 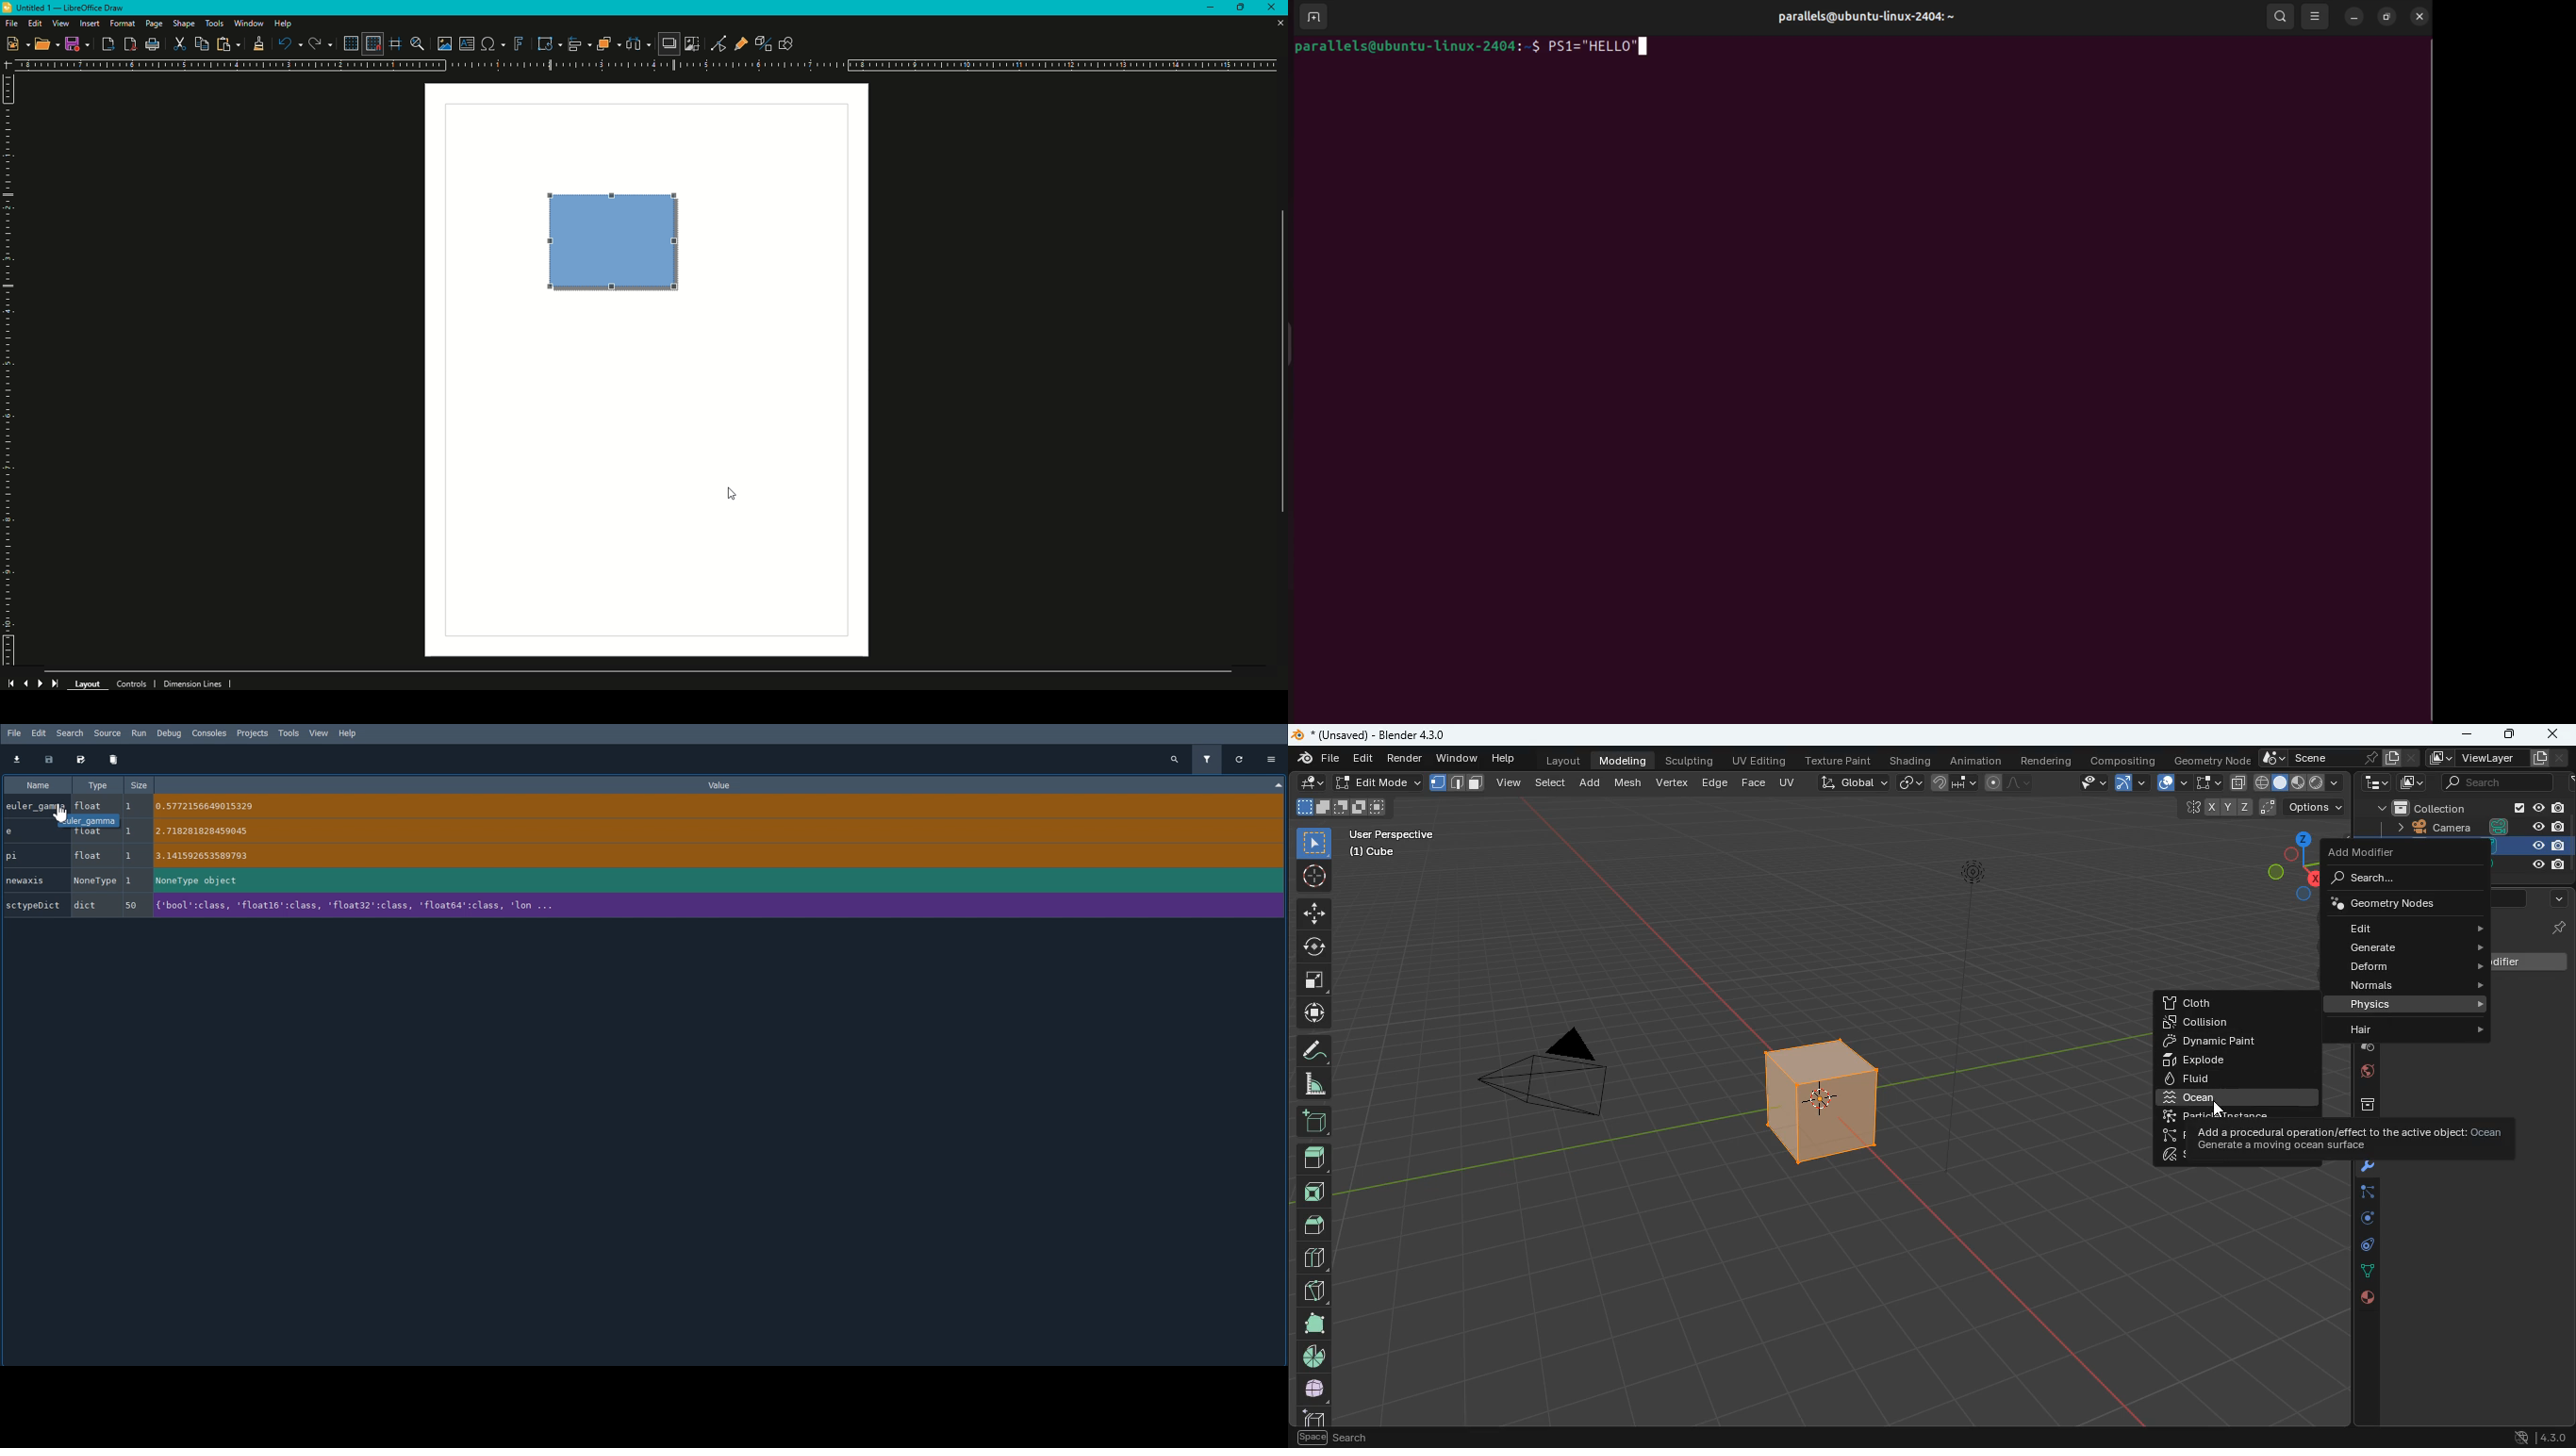 I want to click on Import data, so click(x=17, y=760).